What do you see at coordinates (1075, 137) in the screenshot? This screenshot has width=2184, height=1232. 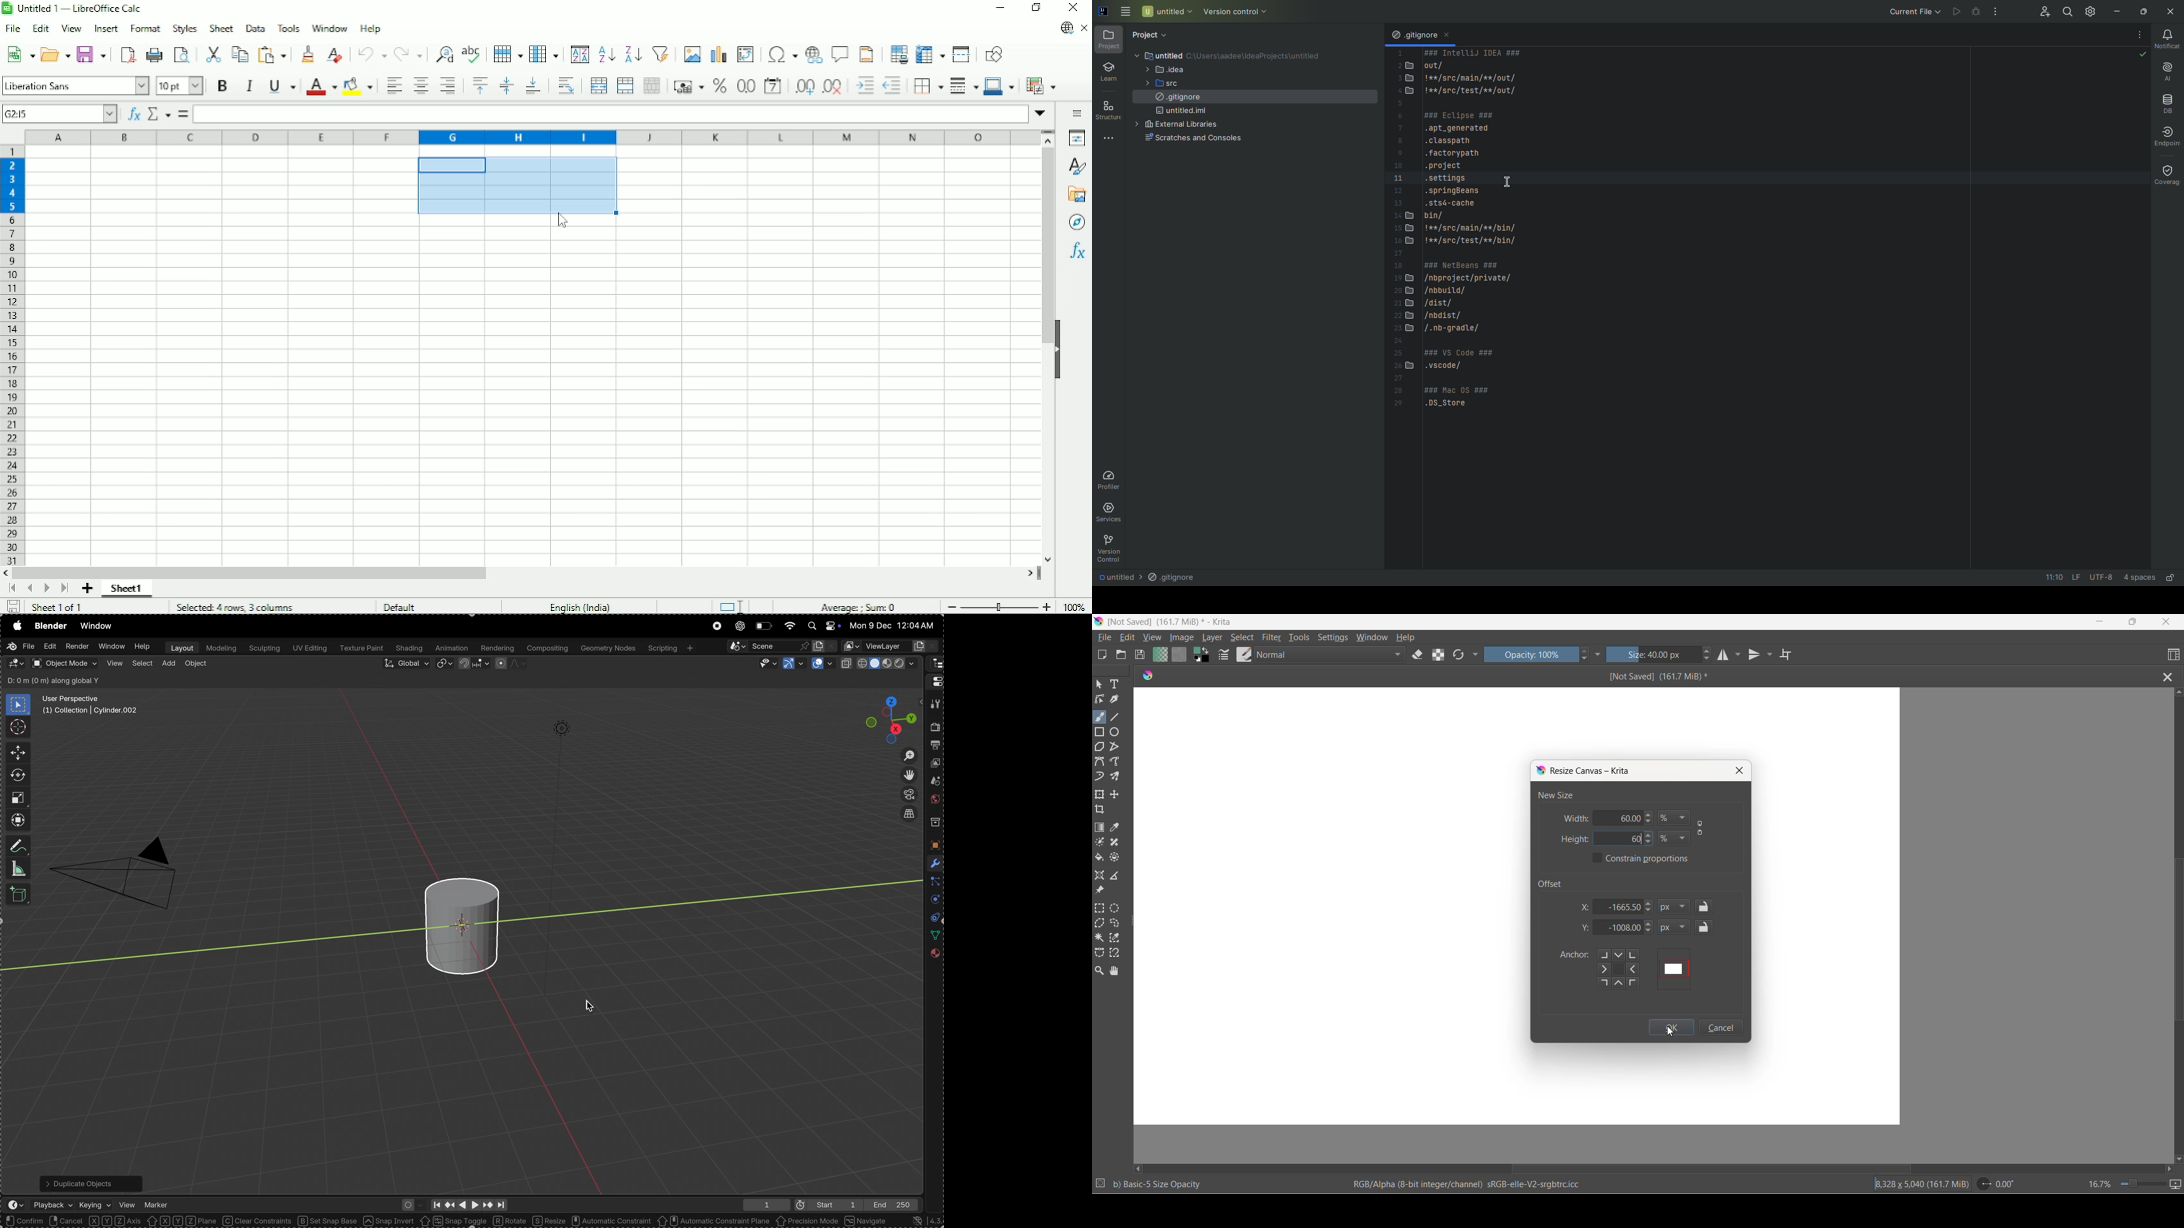 I see `Properties` at bounding box center [1075, 137].